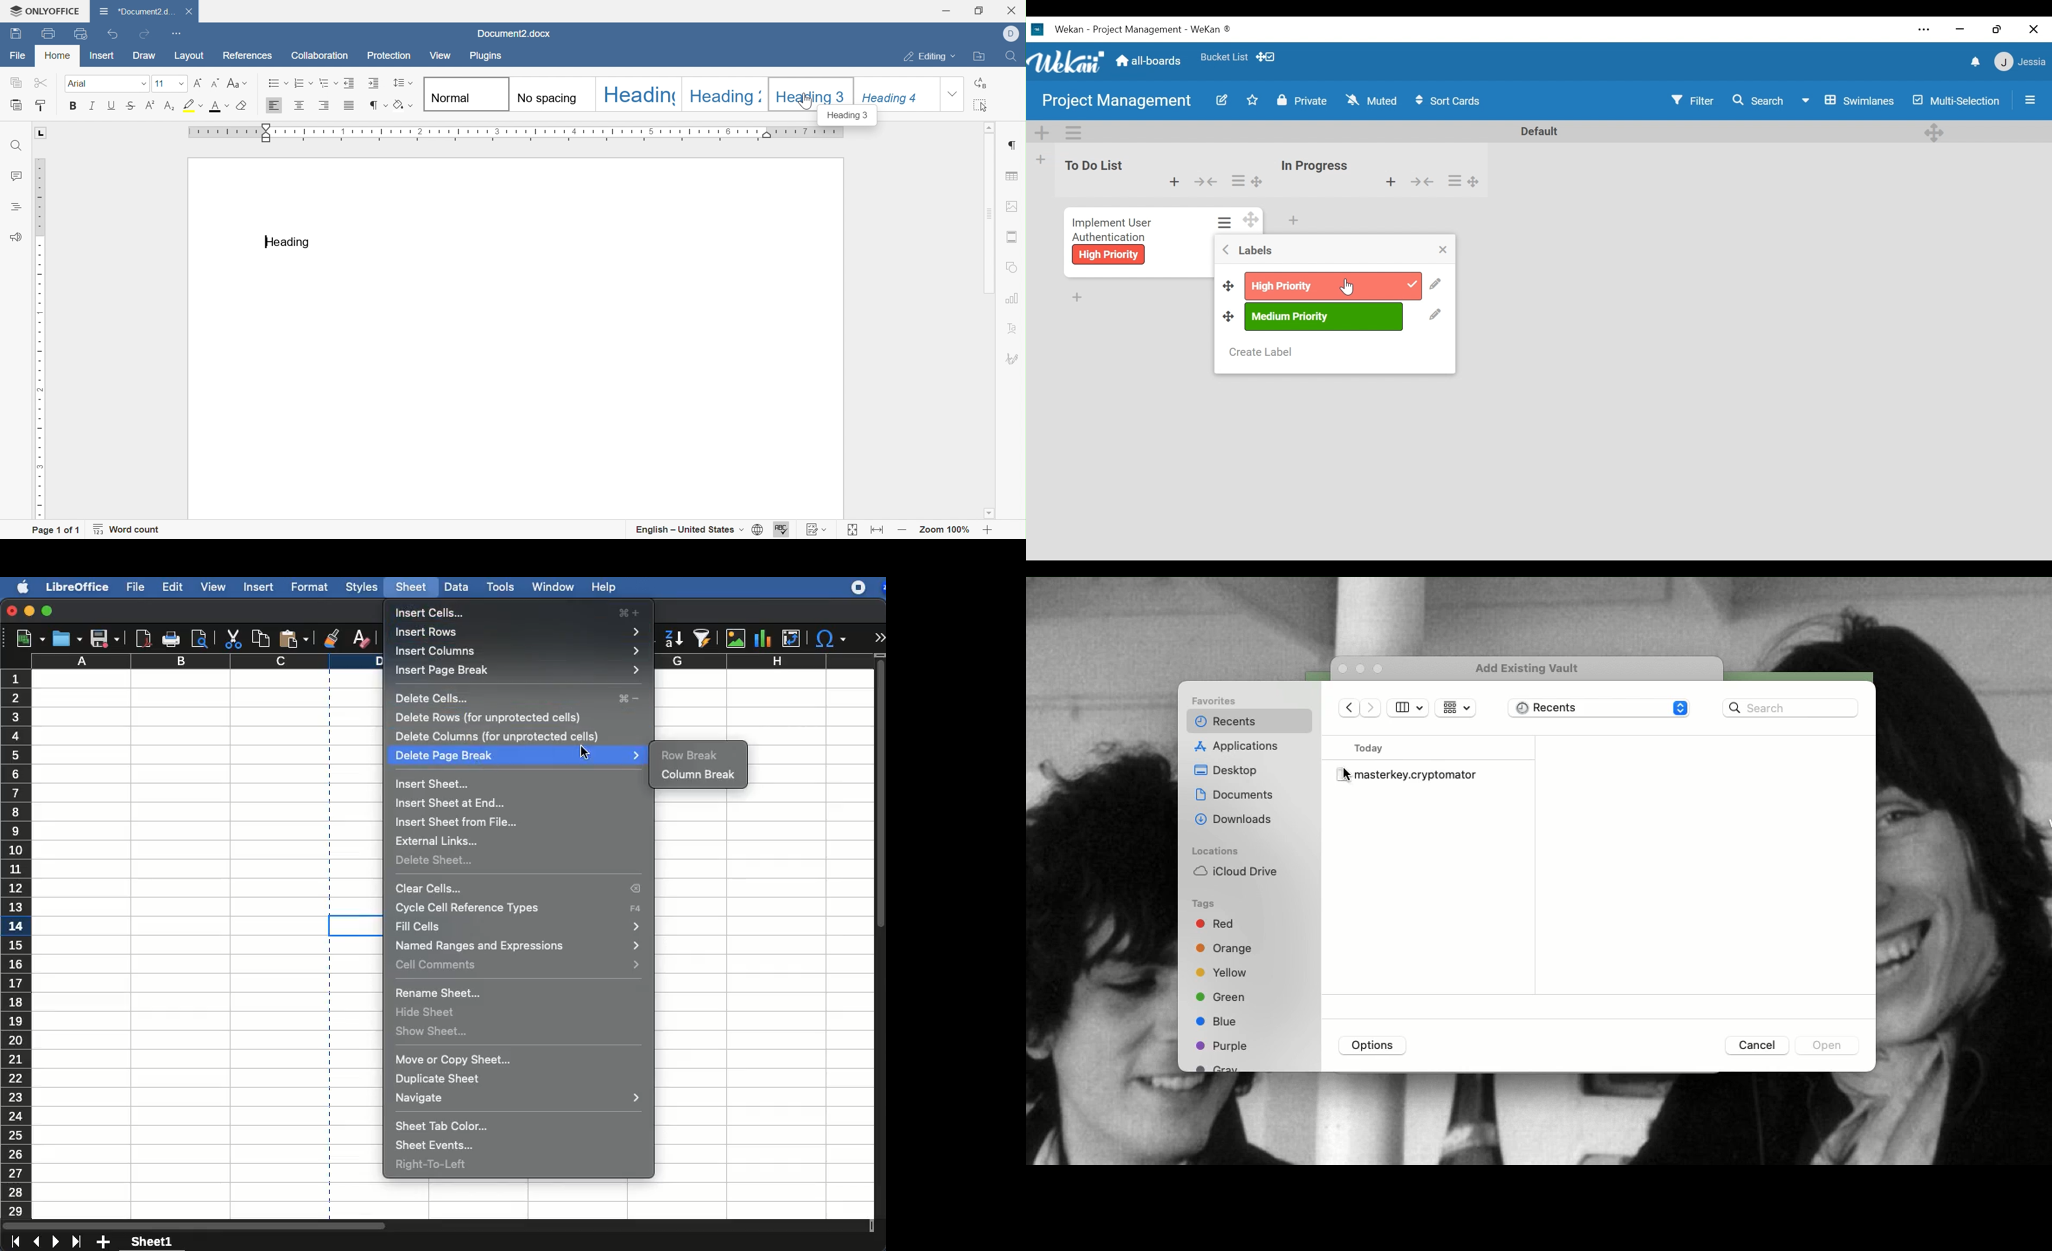 The height and width of the screenshot is (1260, 2072). I want to click on Subscript, so click(170, 108).